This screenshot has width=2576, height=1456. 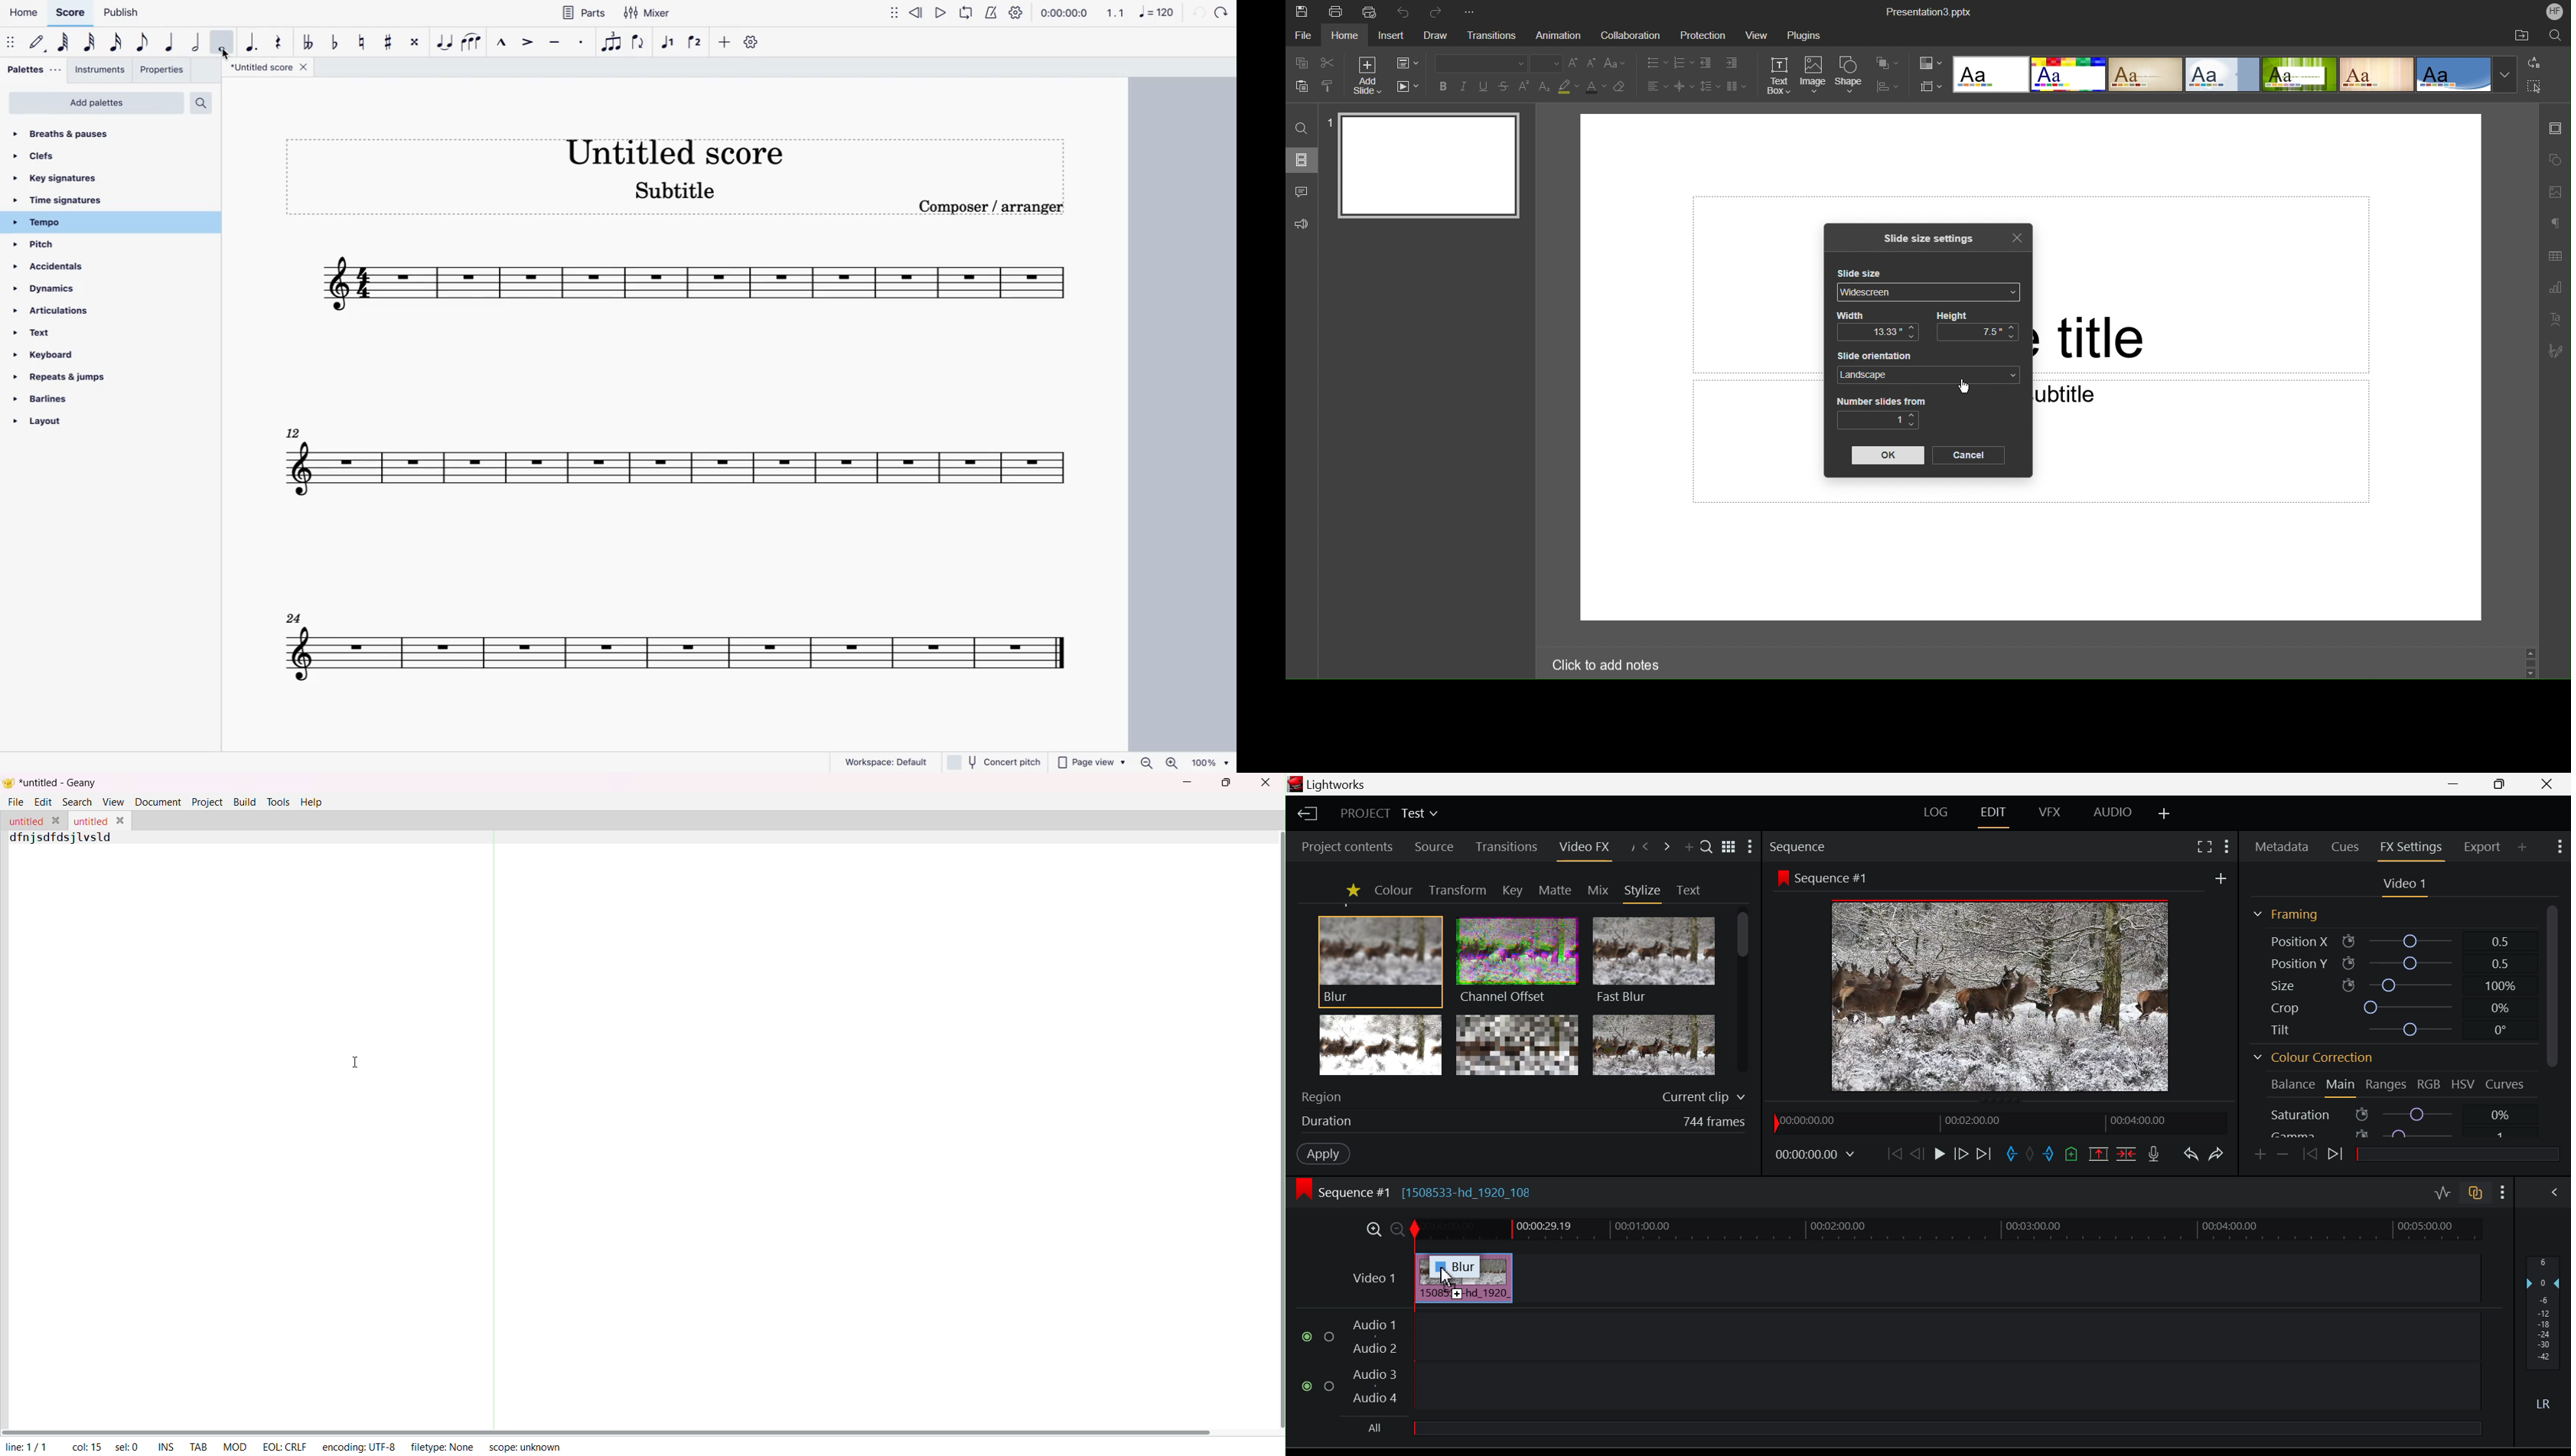 I want to click on To Start, so click(x=1893, y=1153).